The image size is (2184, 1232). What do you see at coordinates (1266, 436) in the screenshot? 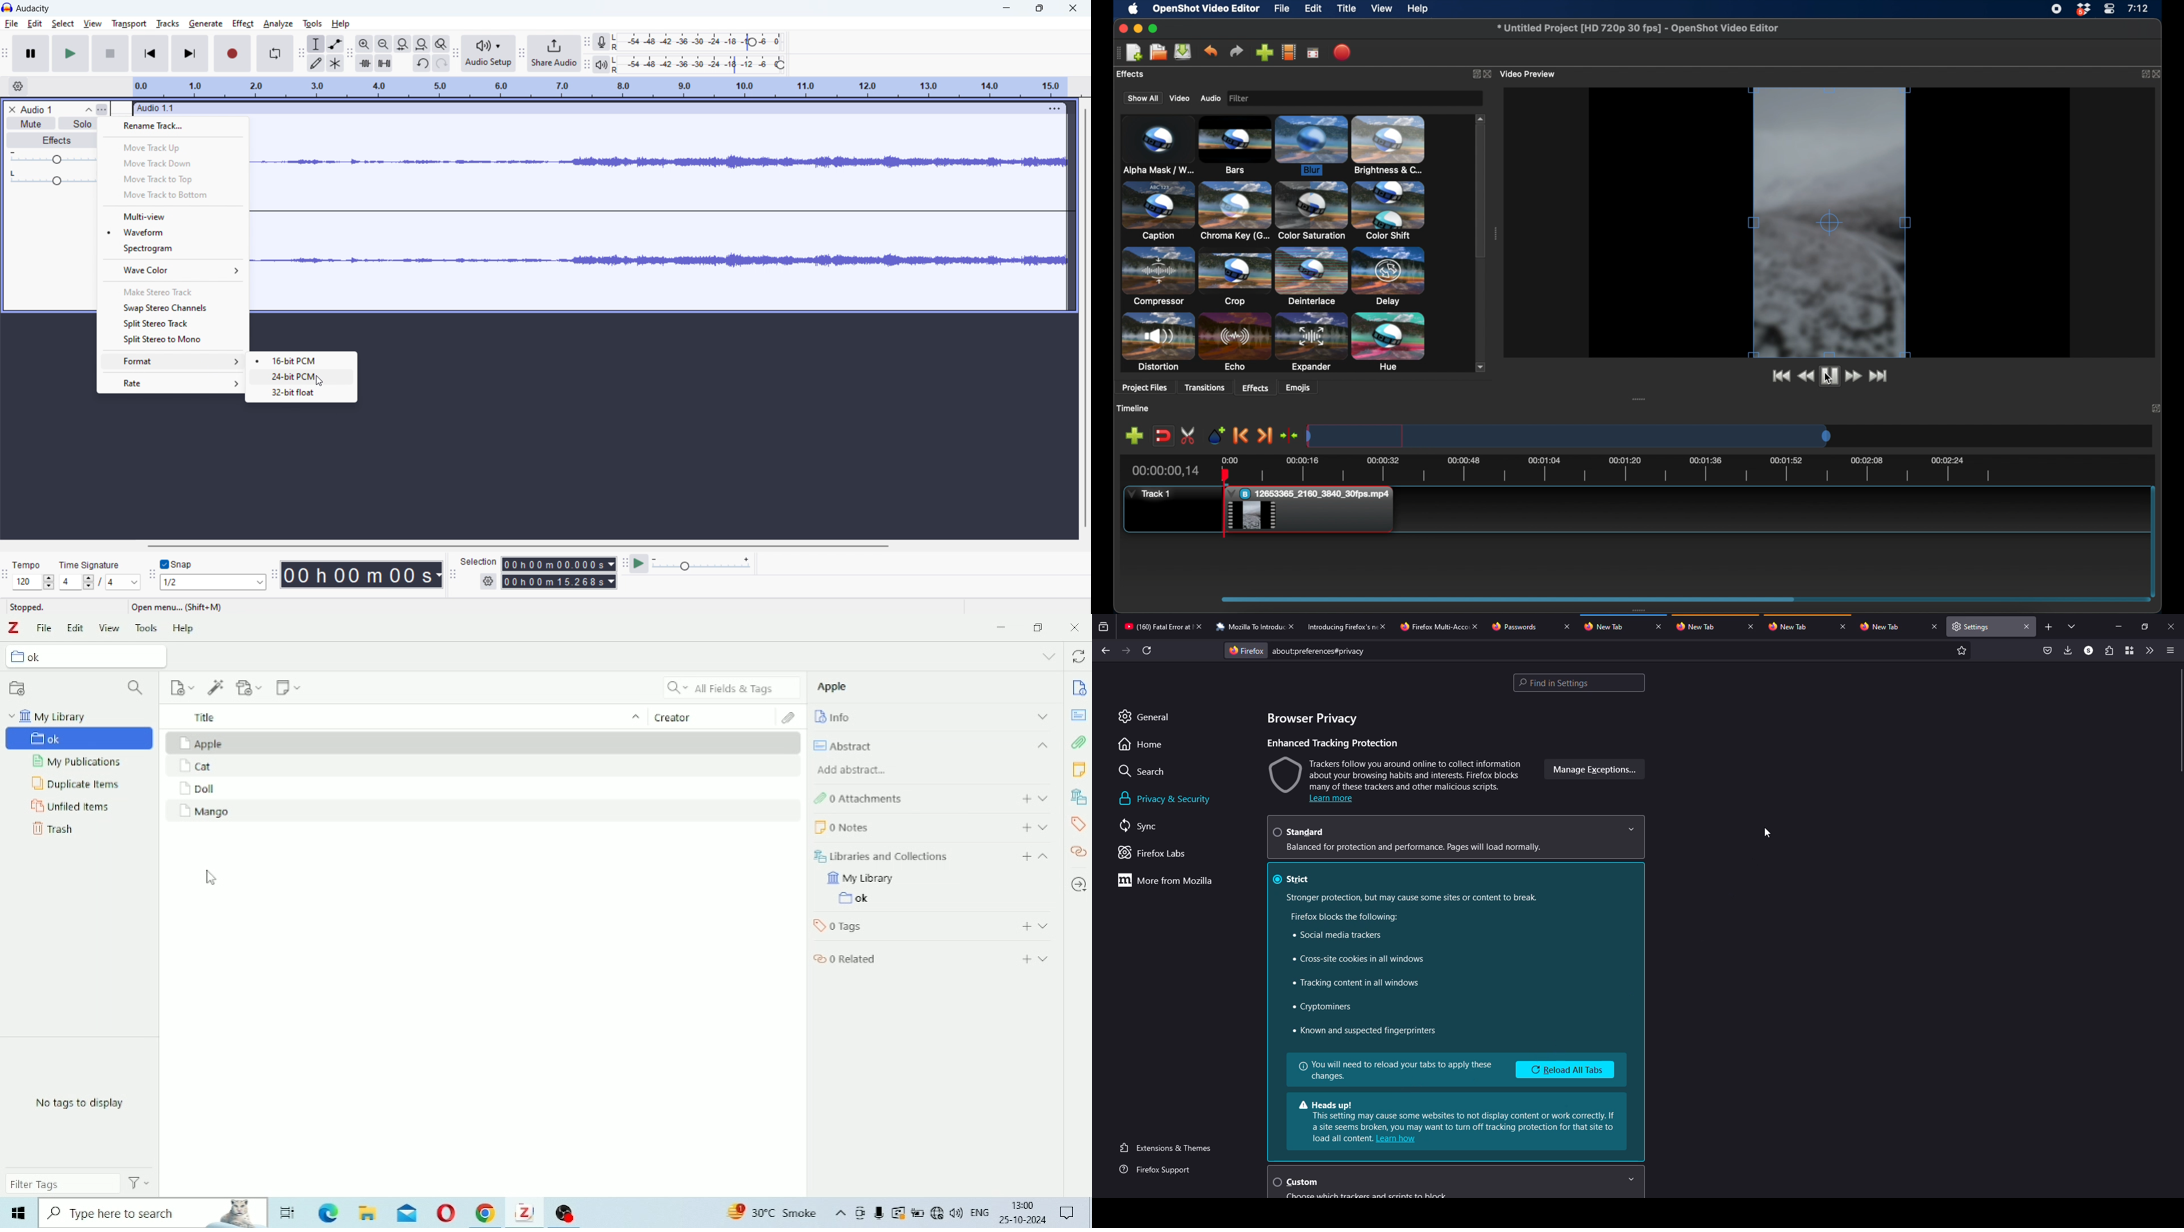
I see `next marker` at bounding box center [1266, 436].